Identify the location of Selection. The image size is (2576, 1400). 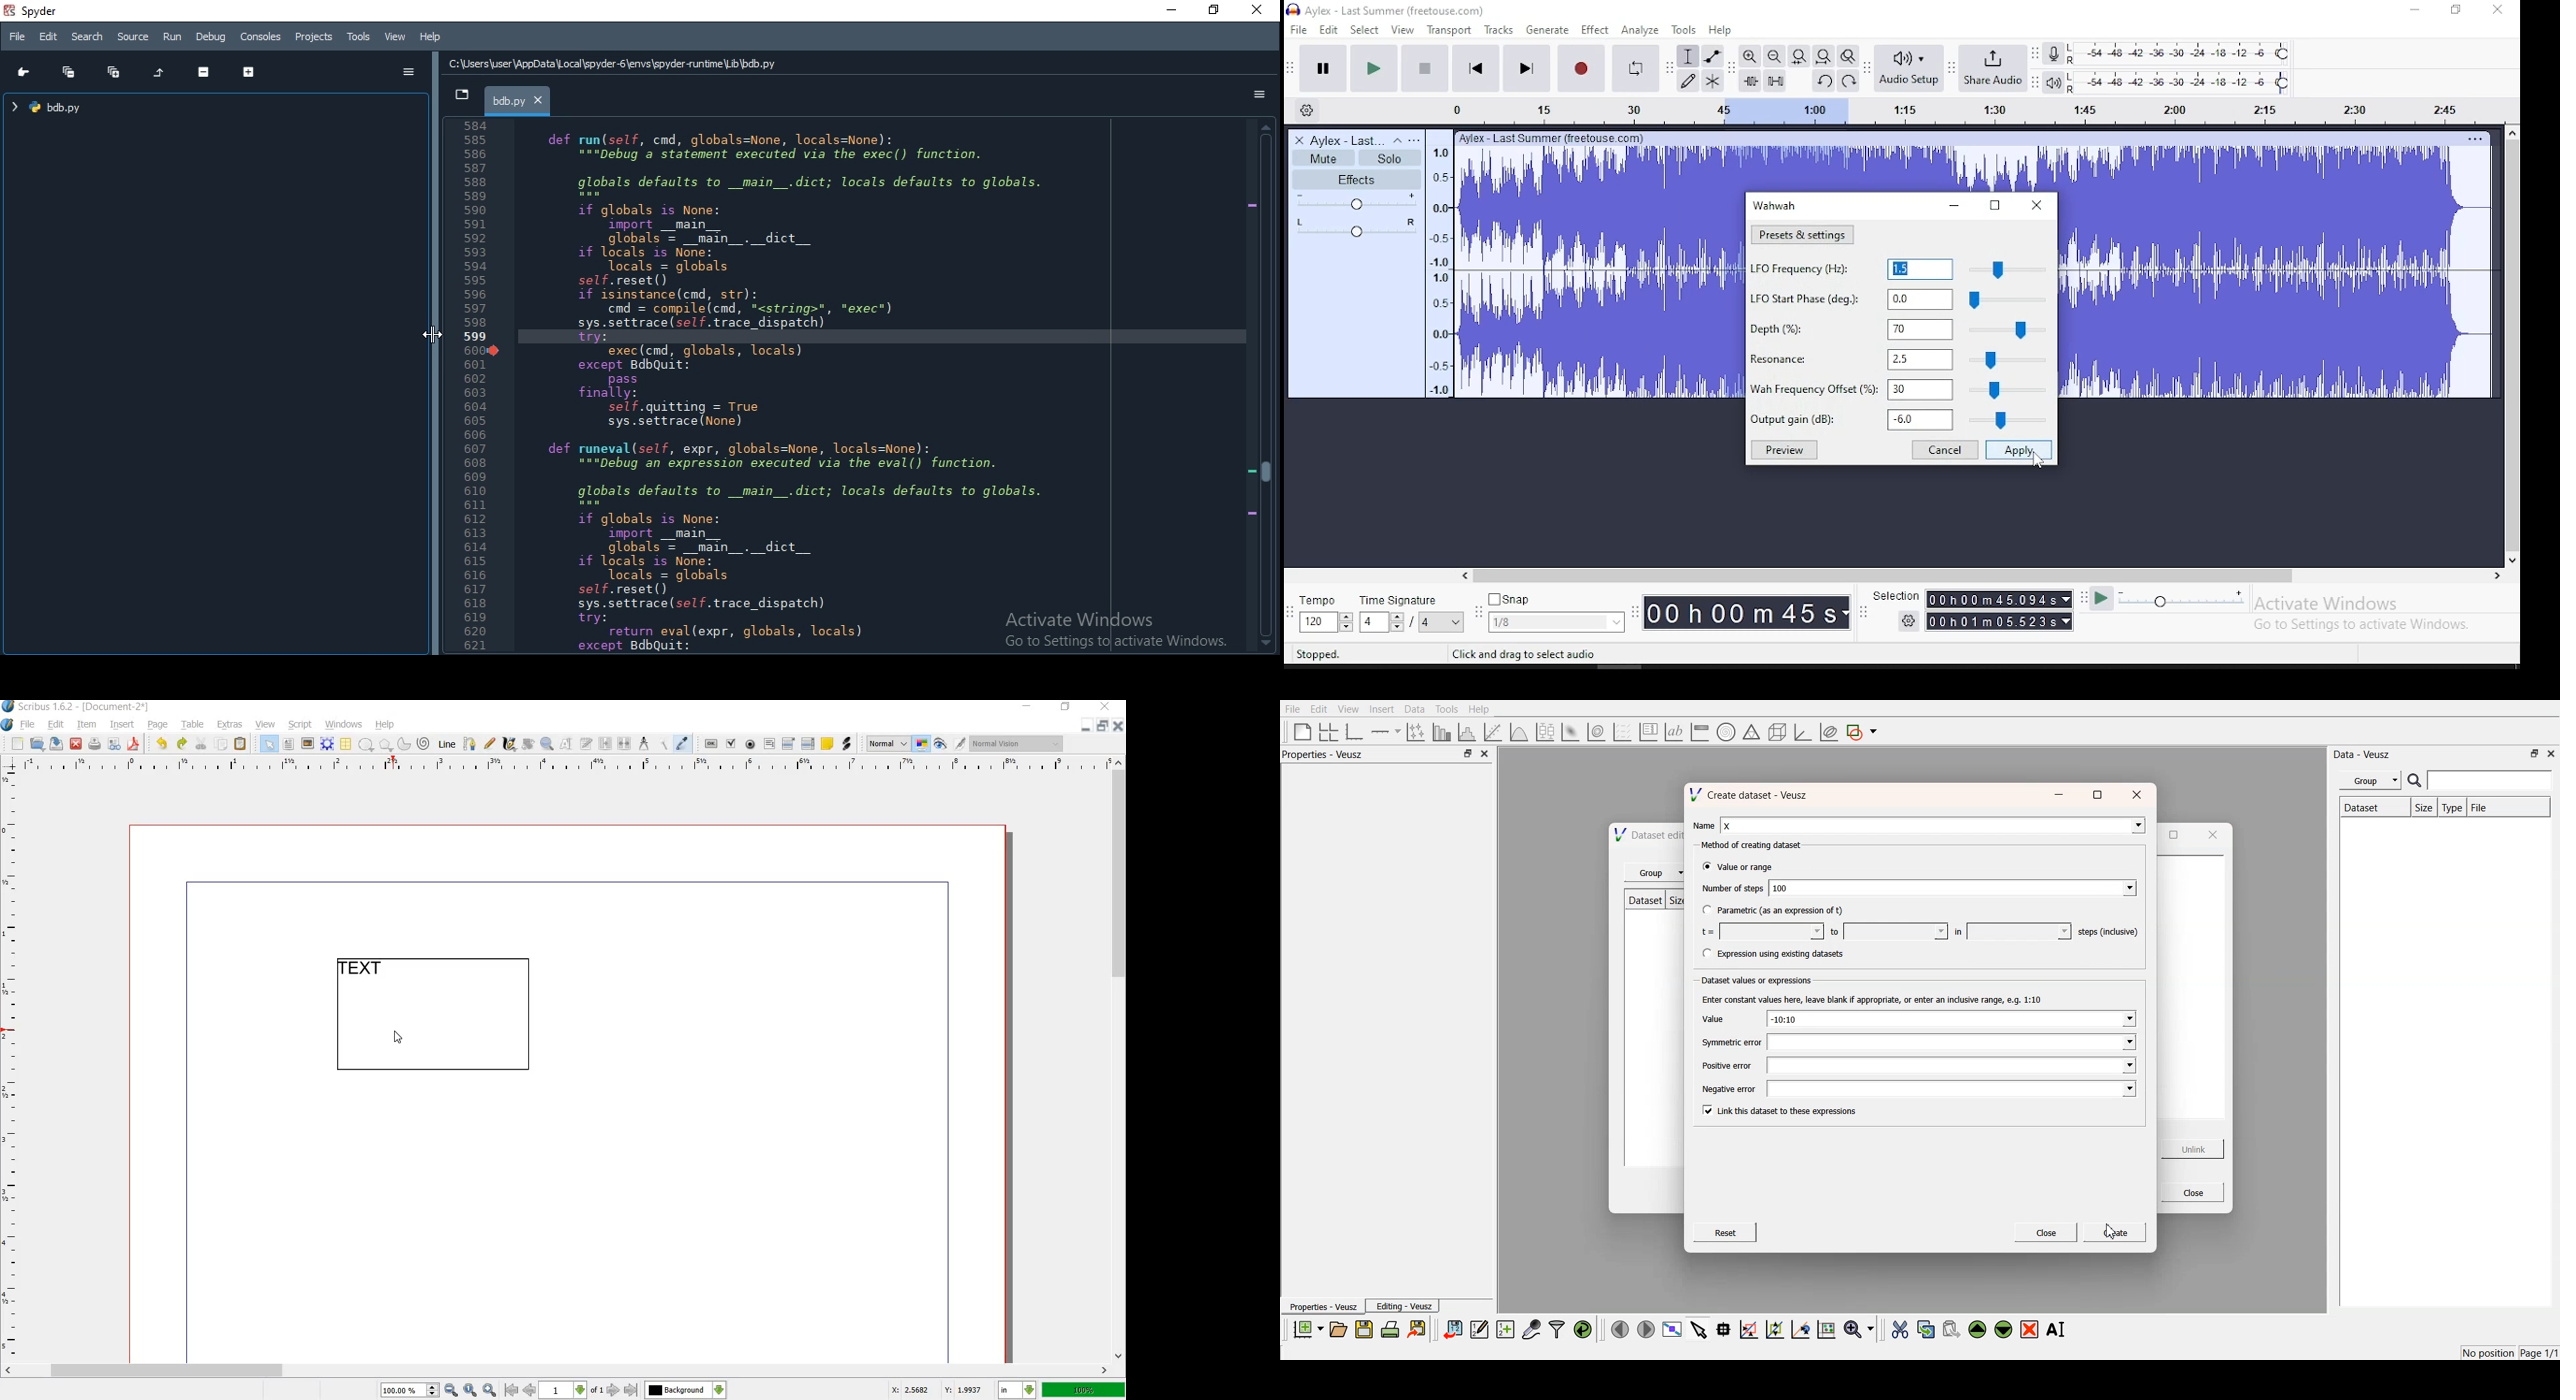
(1890, 594).